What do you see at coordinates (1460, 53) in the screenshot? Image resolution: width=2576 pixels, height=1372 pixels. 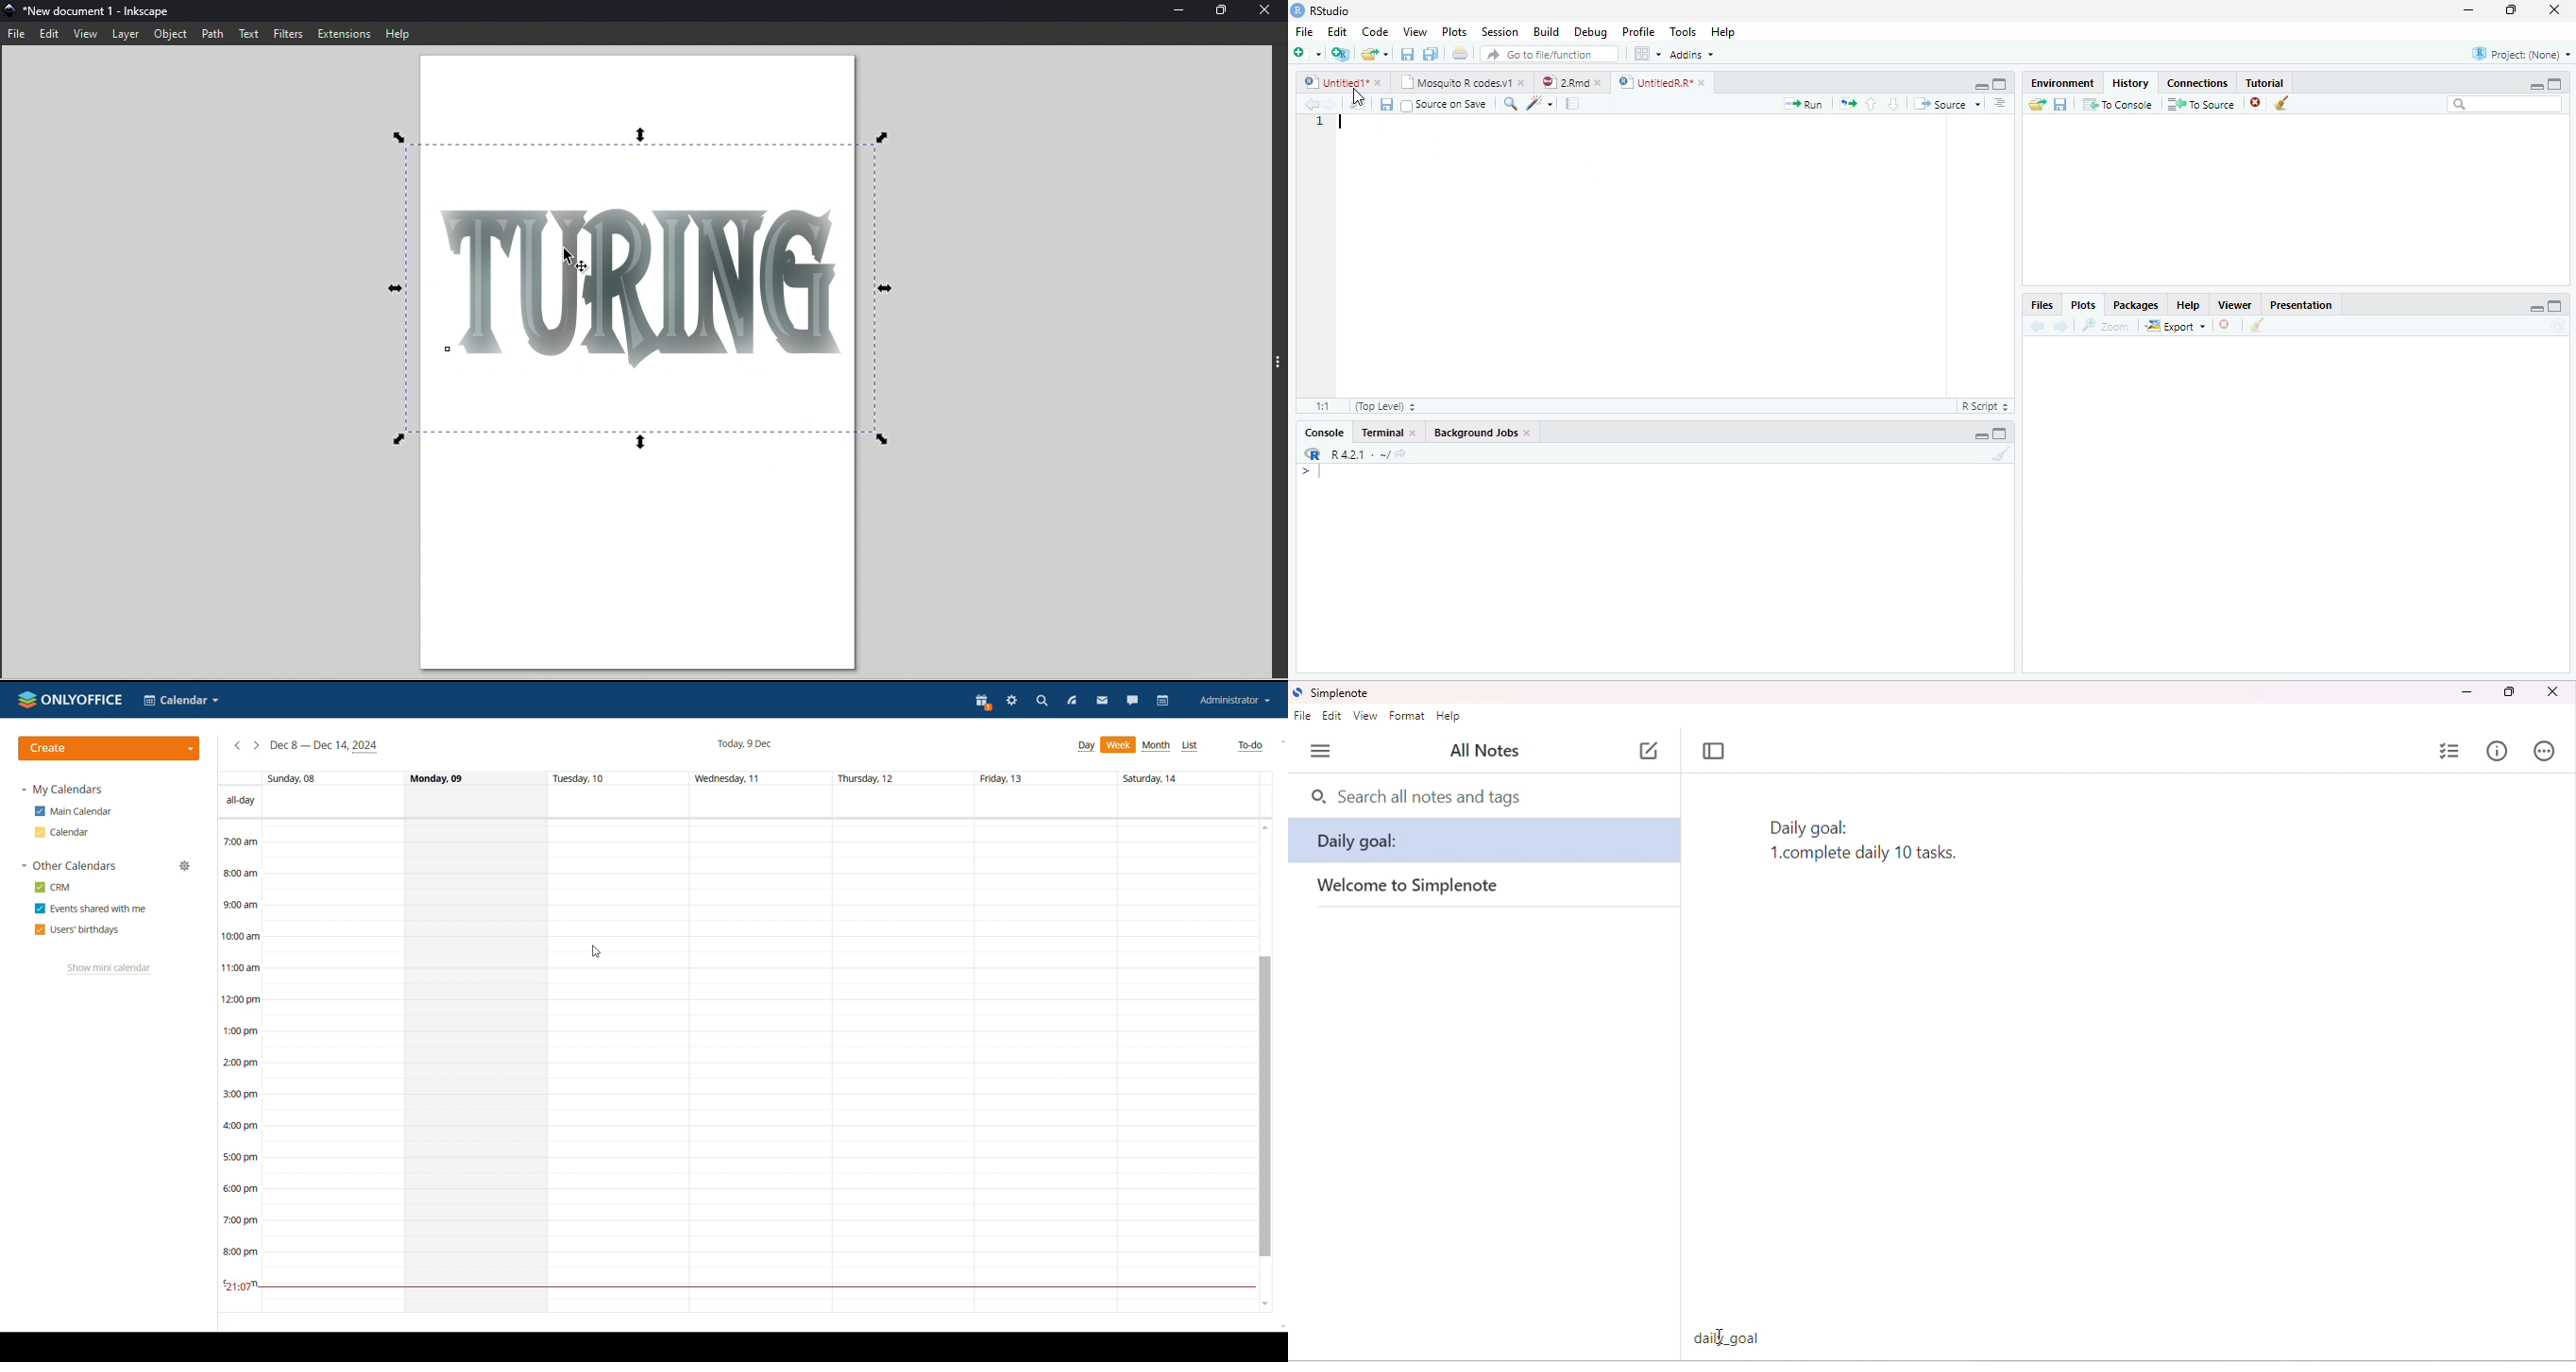 I see `Print the current file` at bounding box center [1460, 53].